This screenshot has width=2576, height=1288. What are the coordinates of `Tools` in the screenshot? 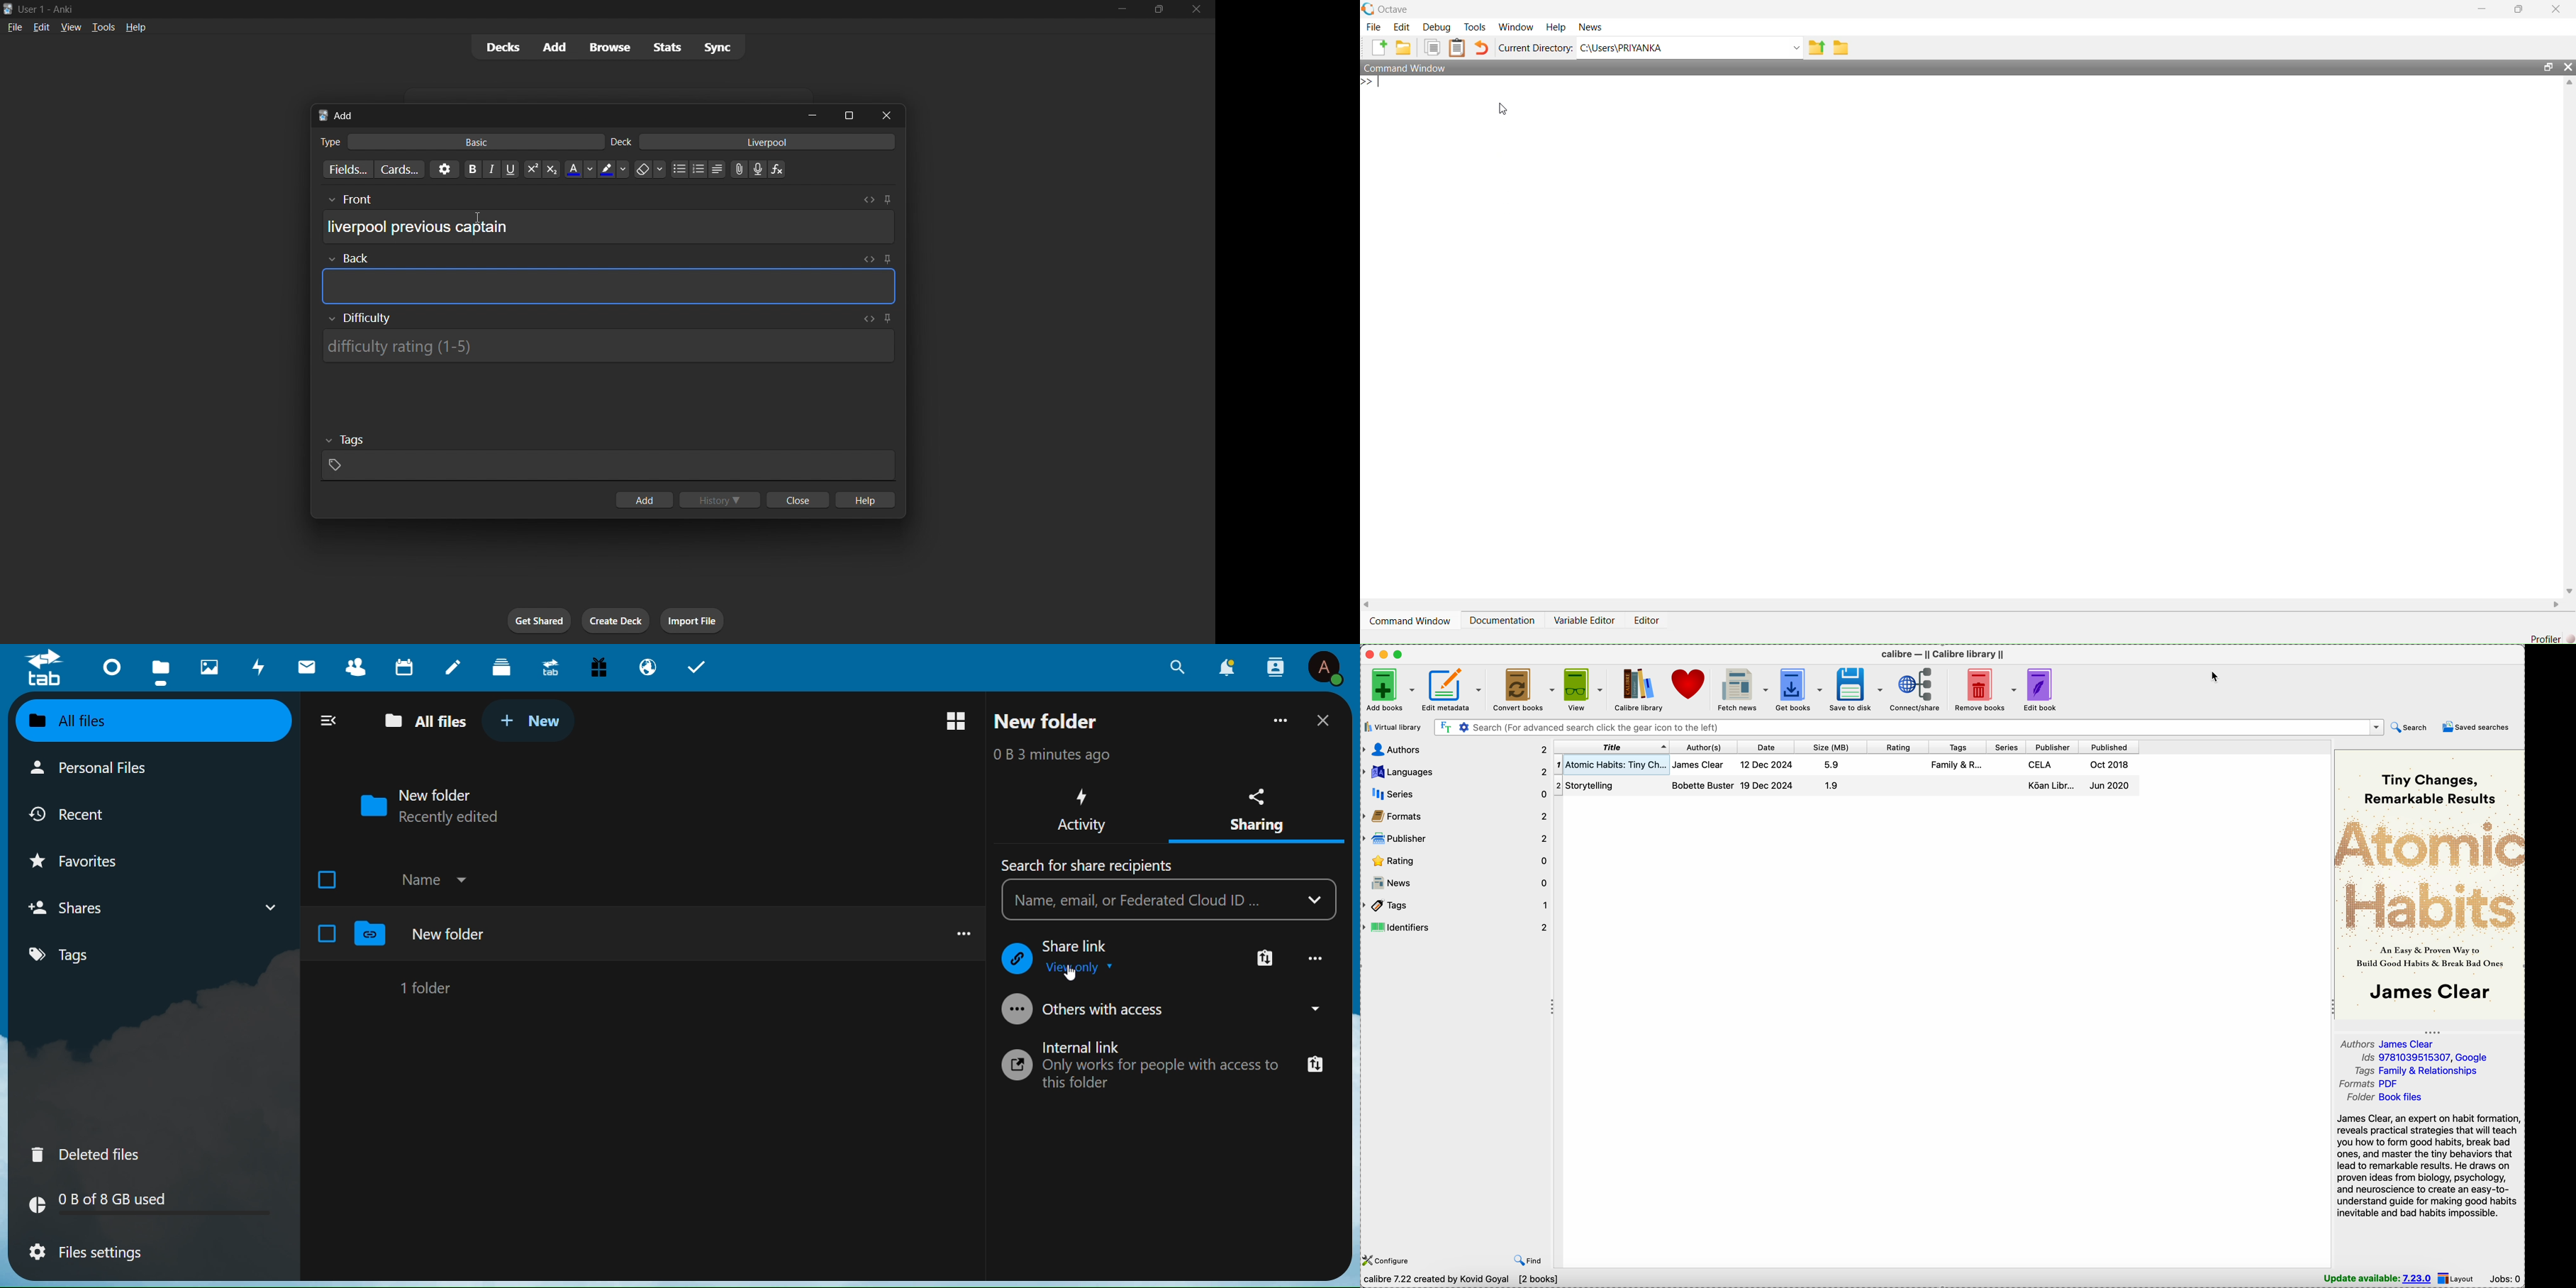 It's located at (1475, 25).